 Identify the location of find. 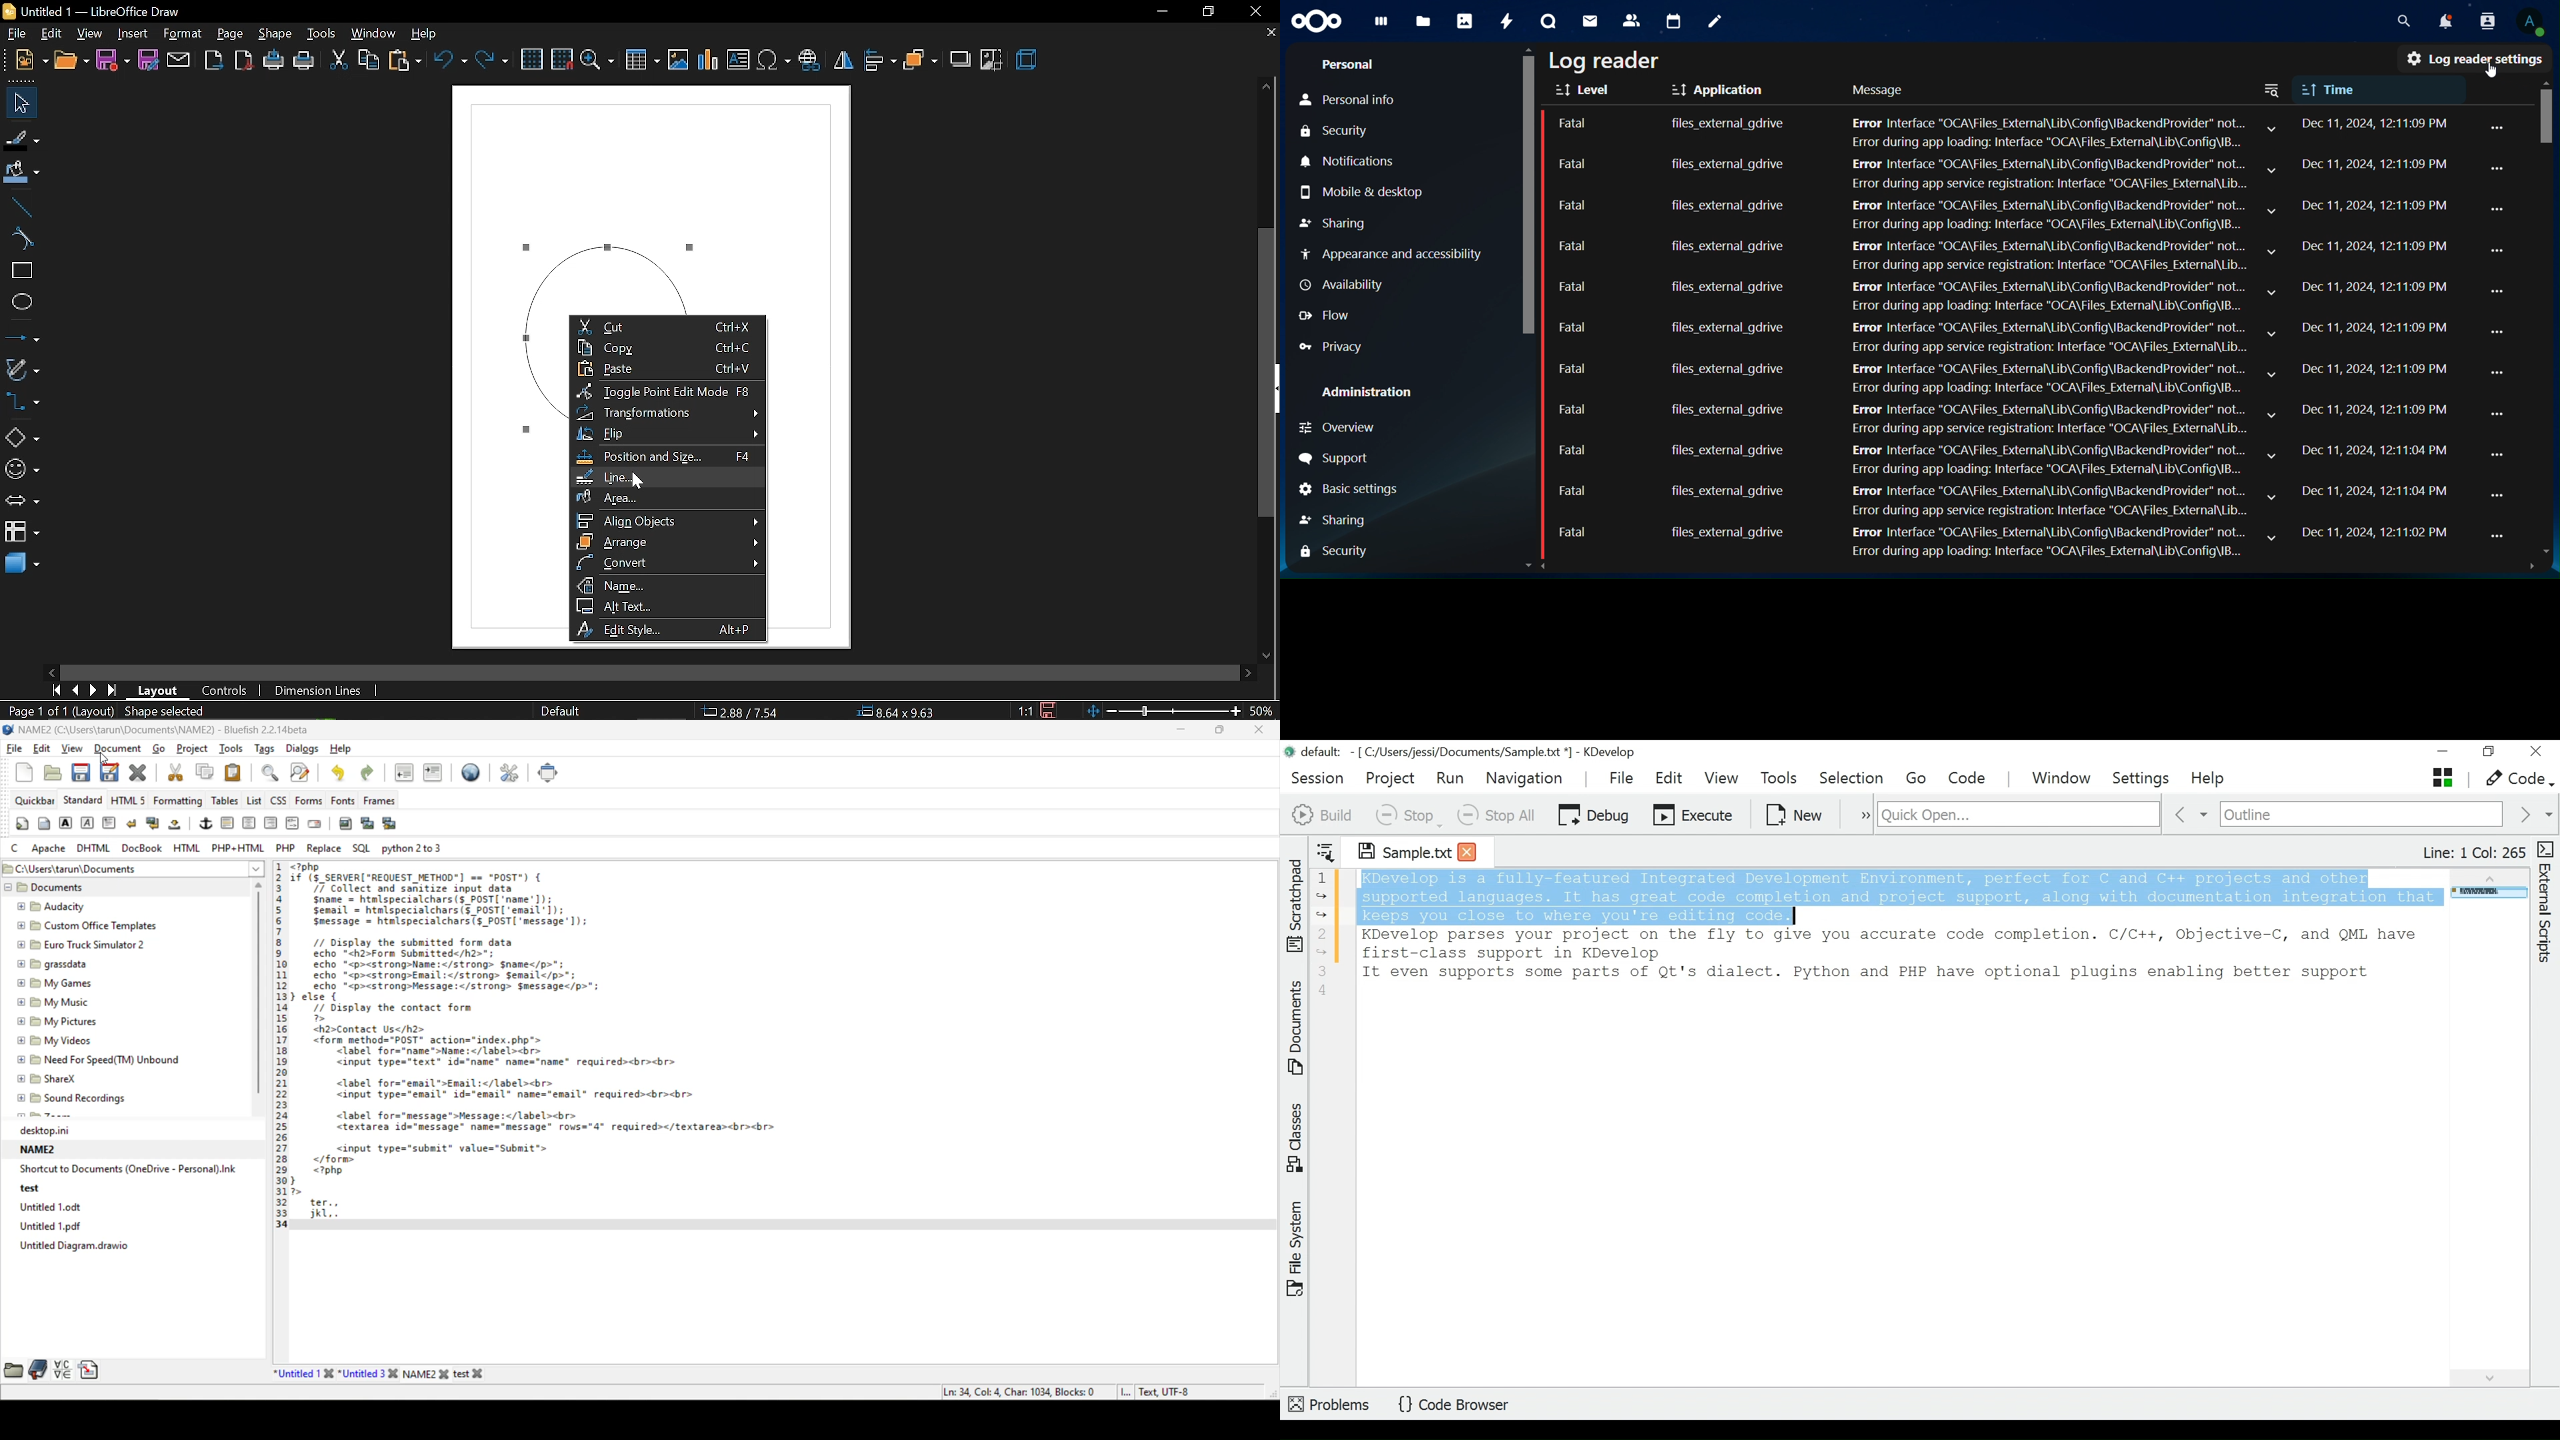
(269, 773).